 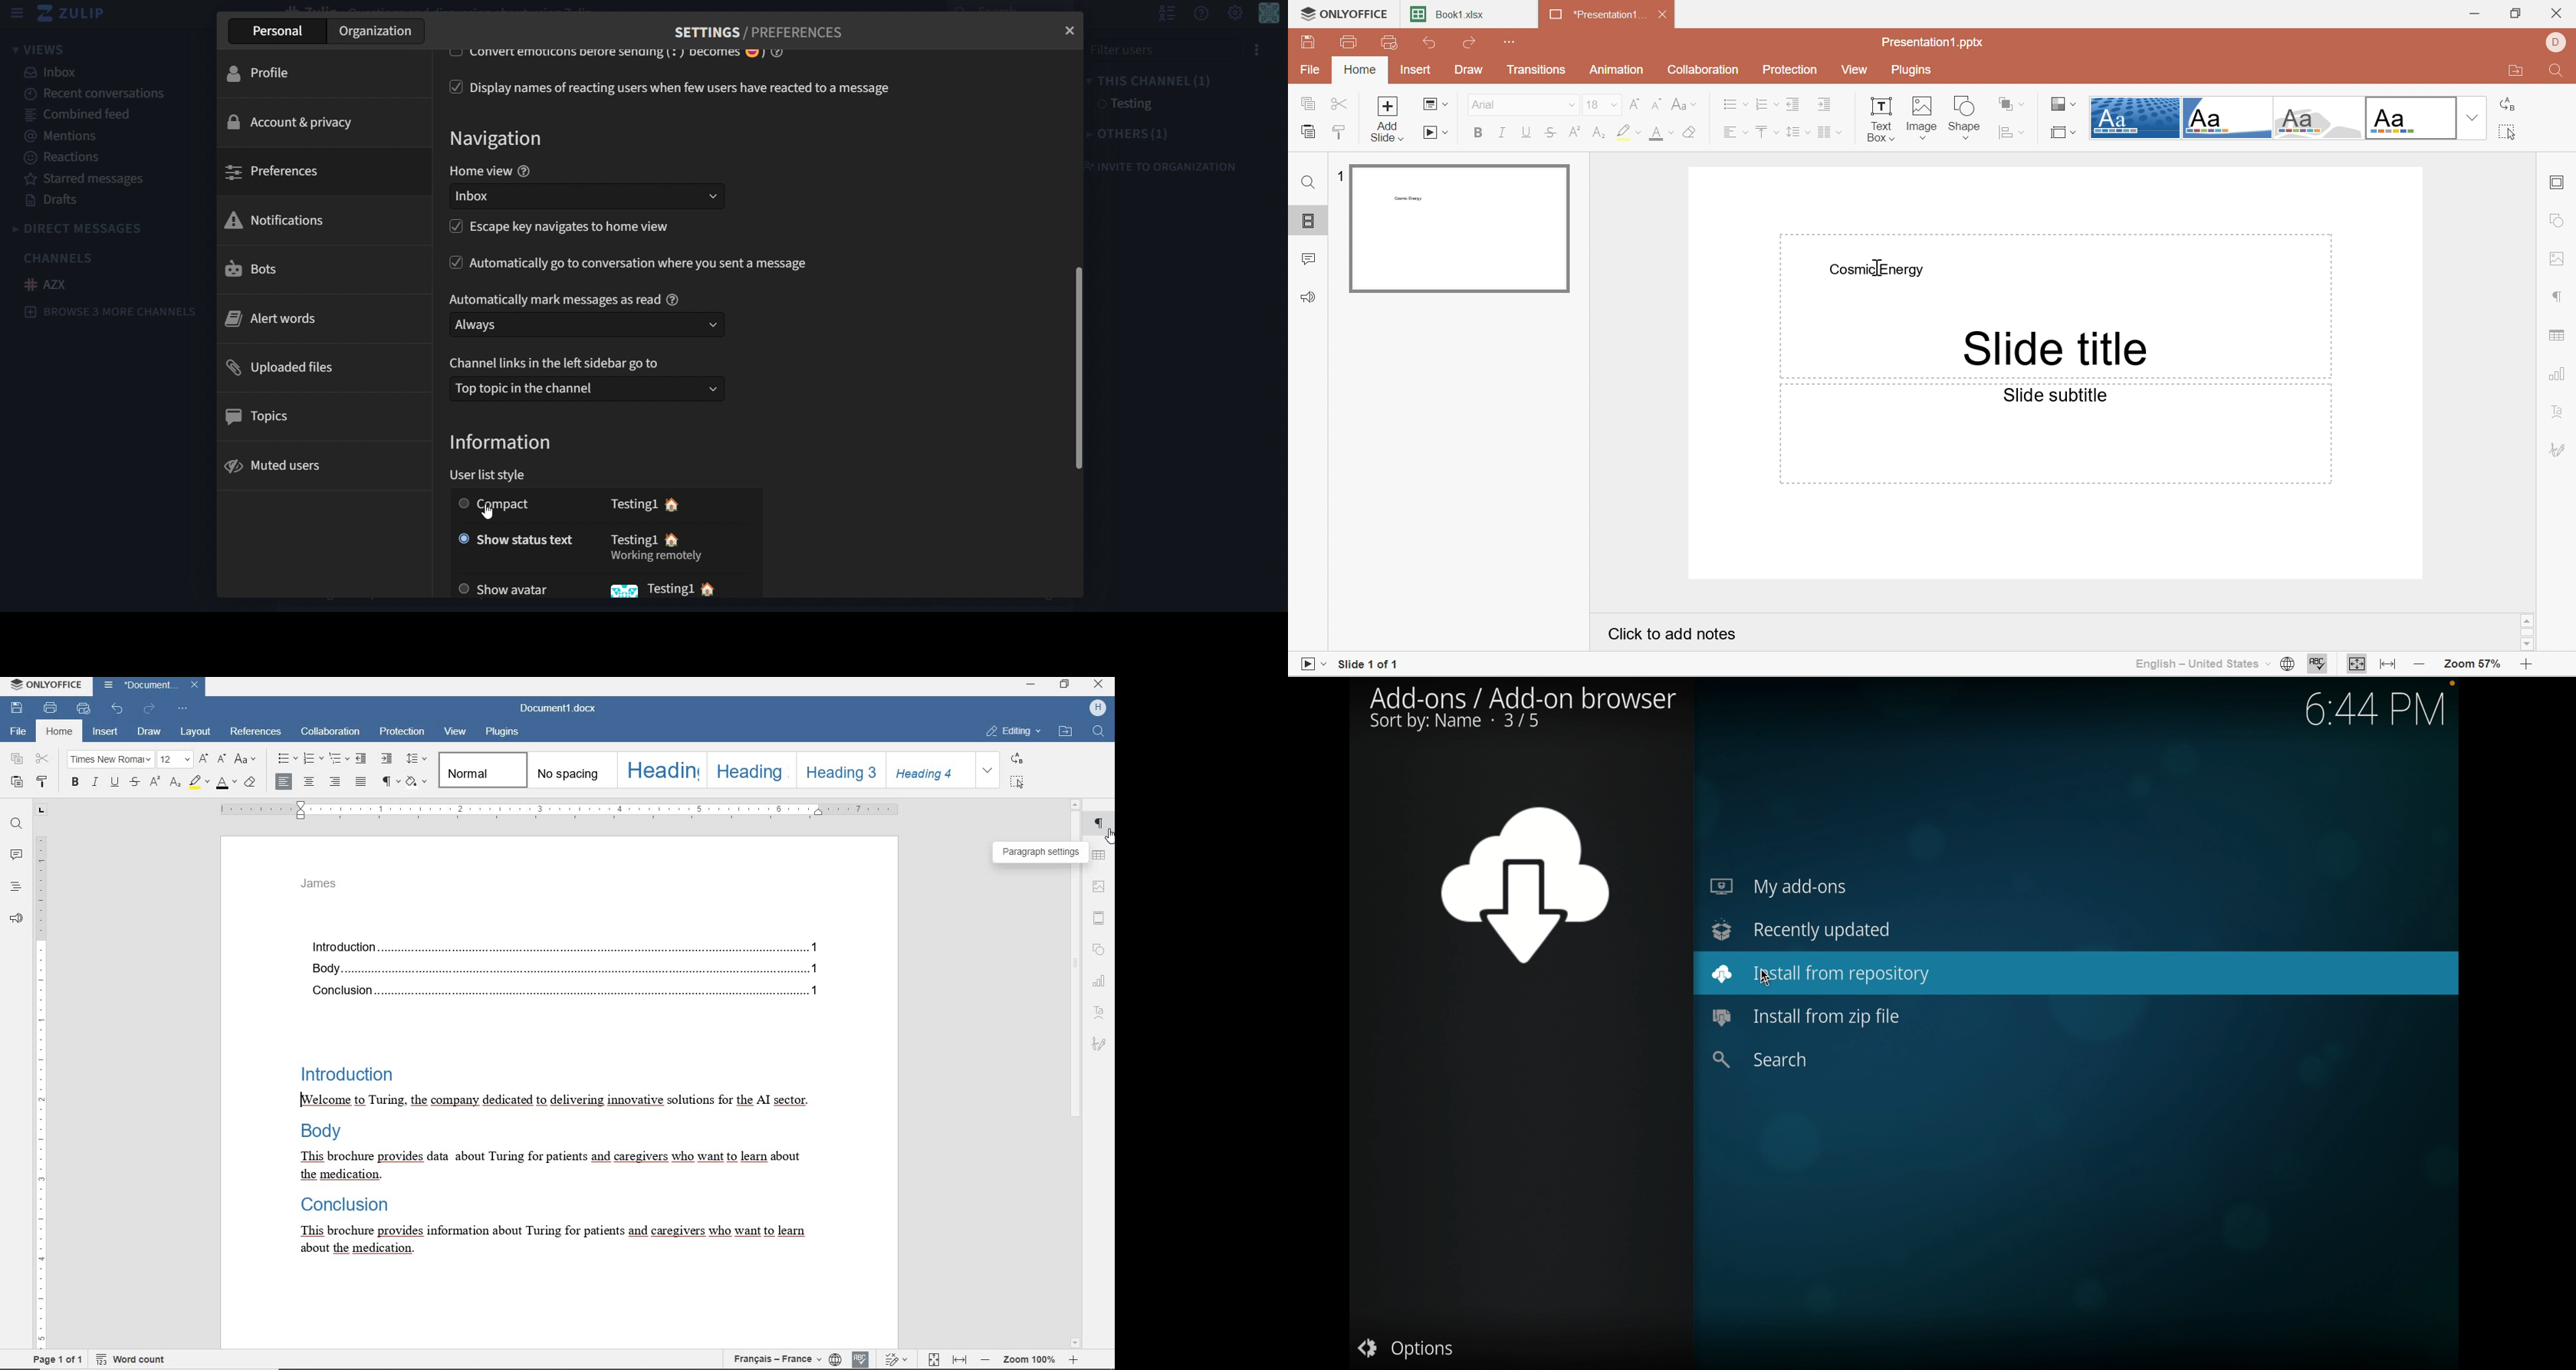 I want to click on shading, so click(x=417, y=781).